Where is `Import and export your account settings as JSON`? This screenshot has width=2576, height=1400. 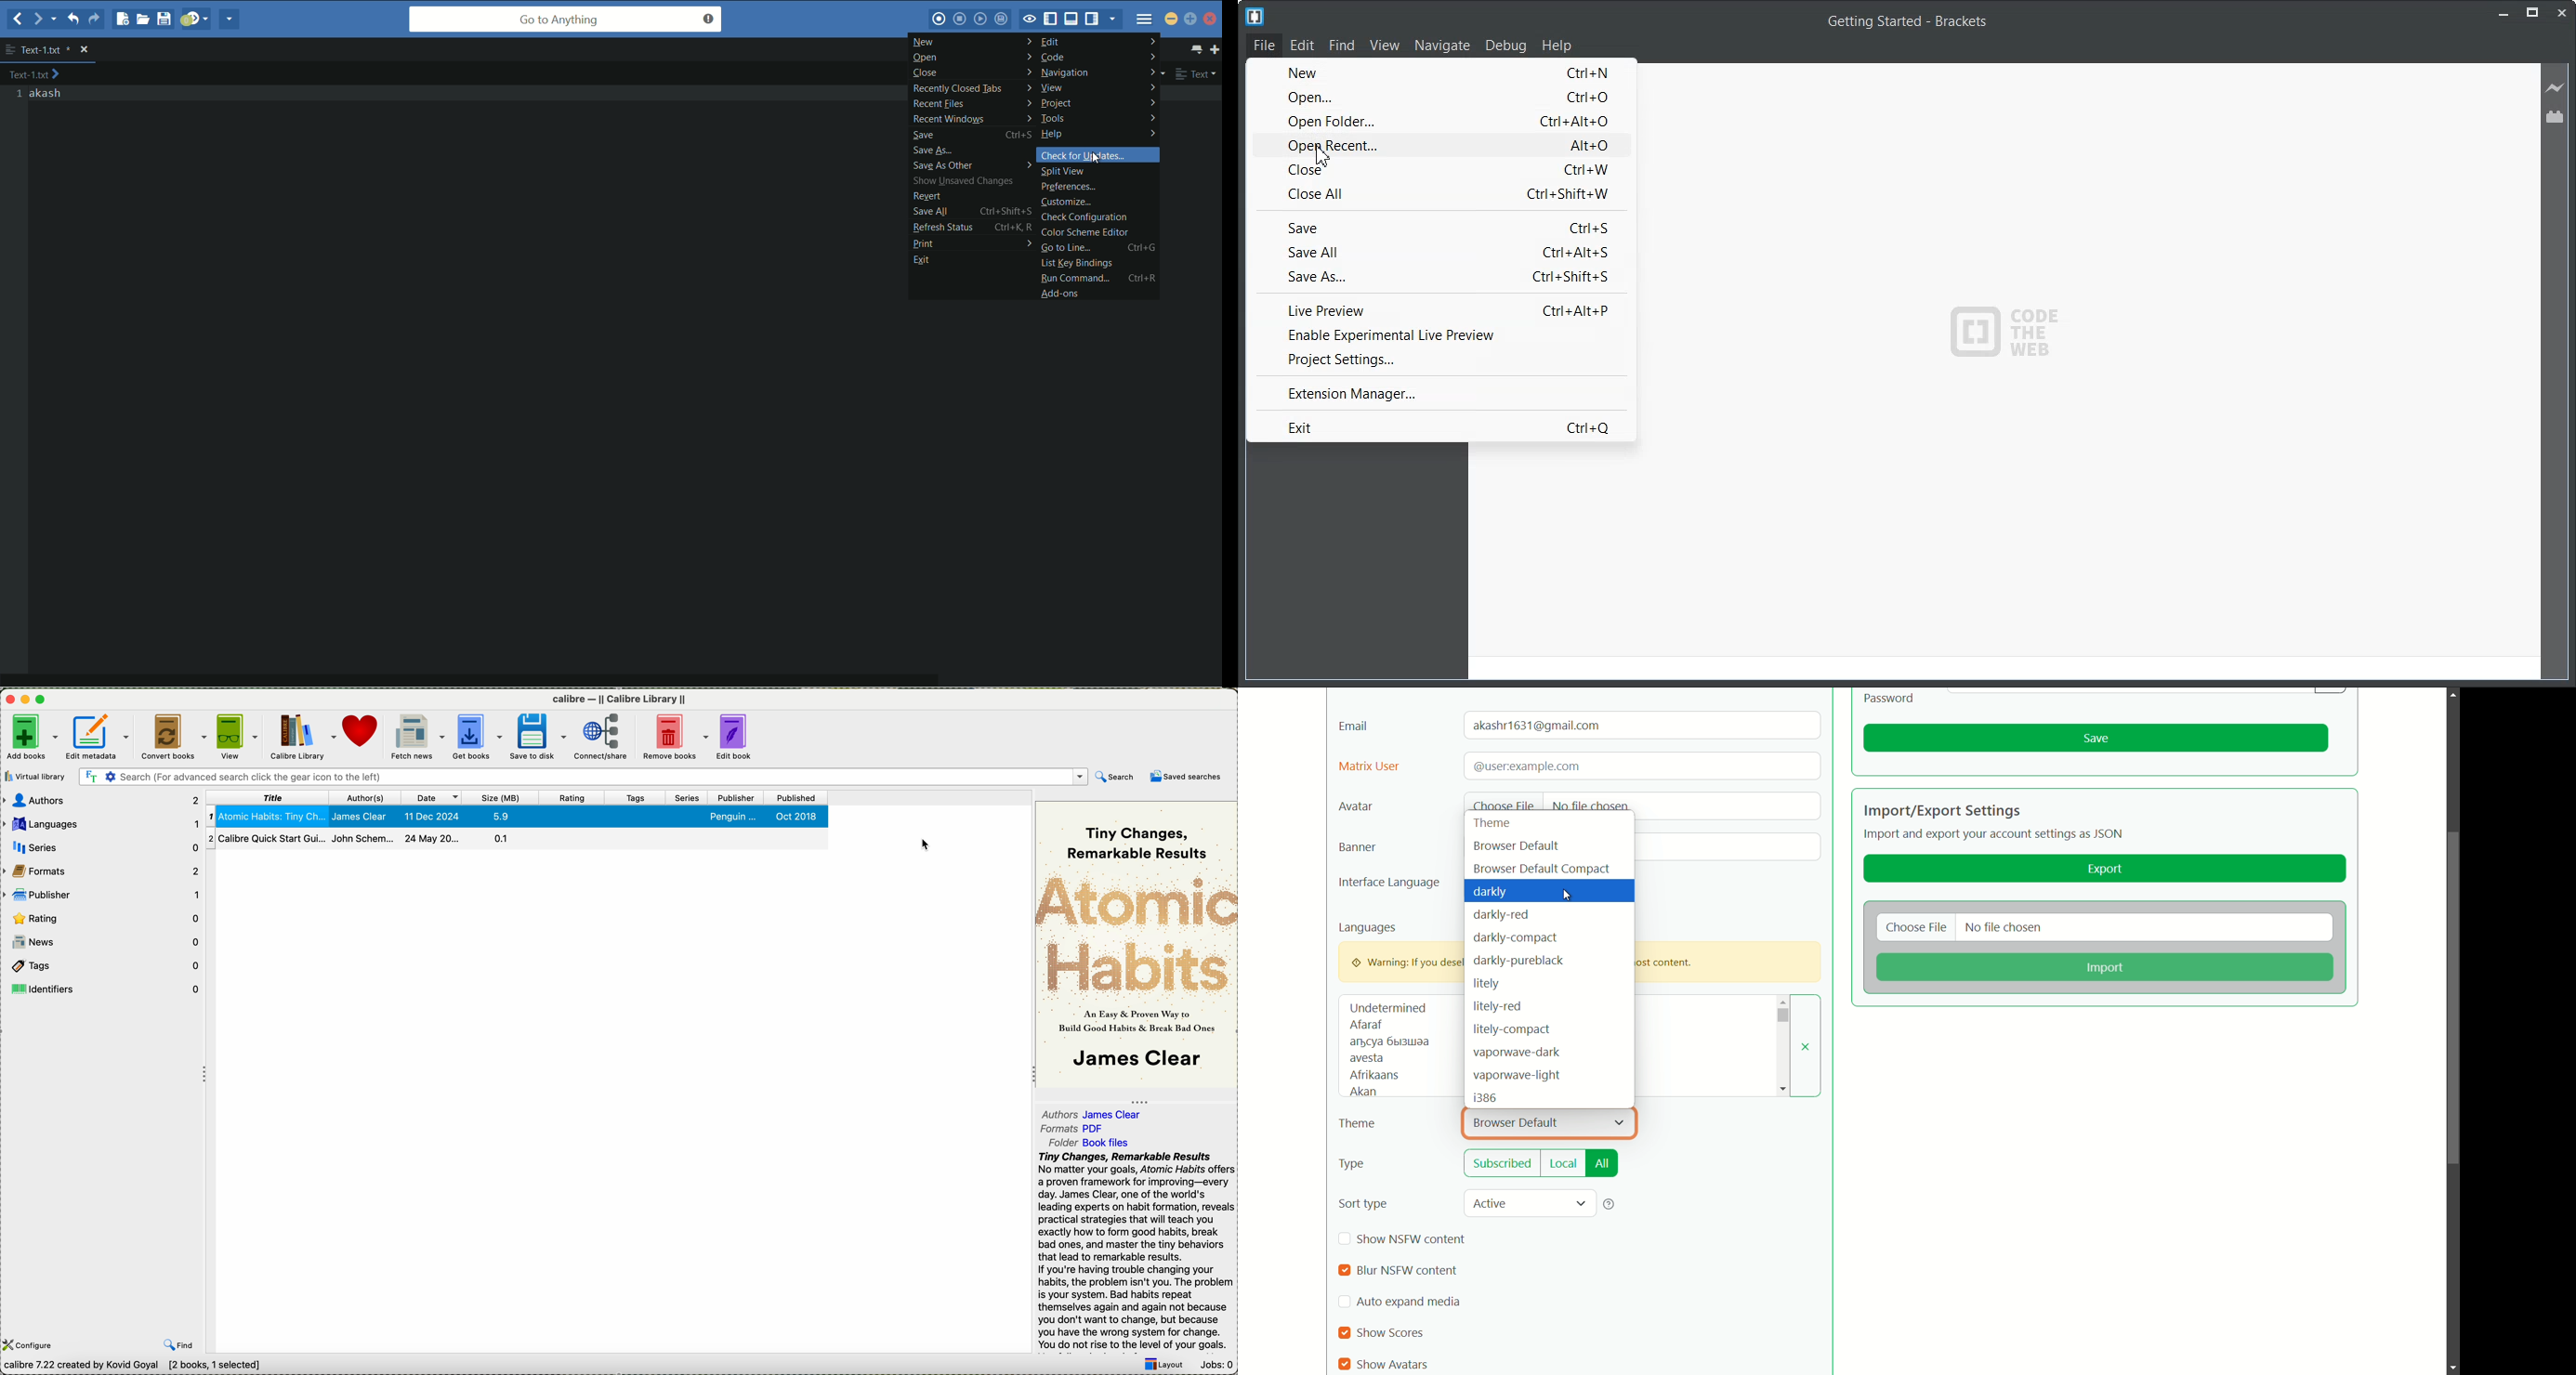
Import and export your account settings as JSON is located at coordinates (1996, 836).